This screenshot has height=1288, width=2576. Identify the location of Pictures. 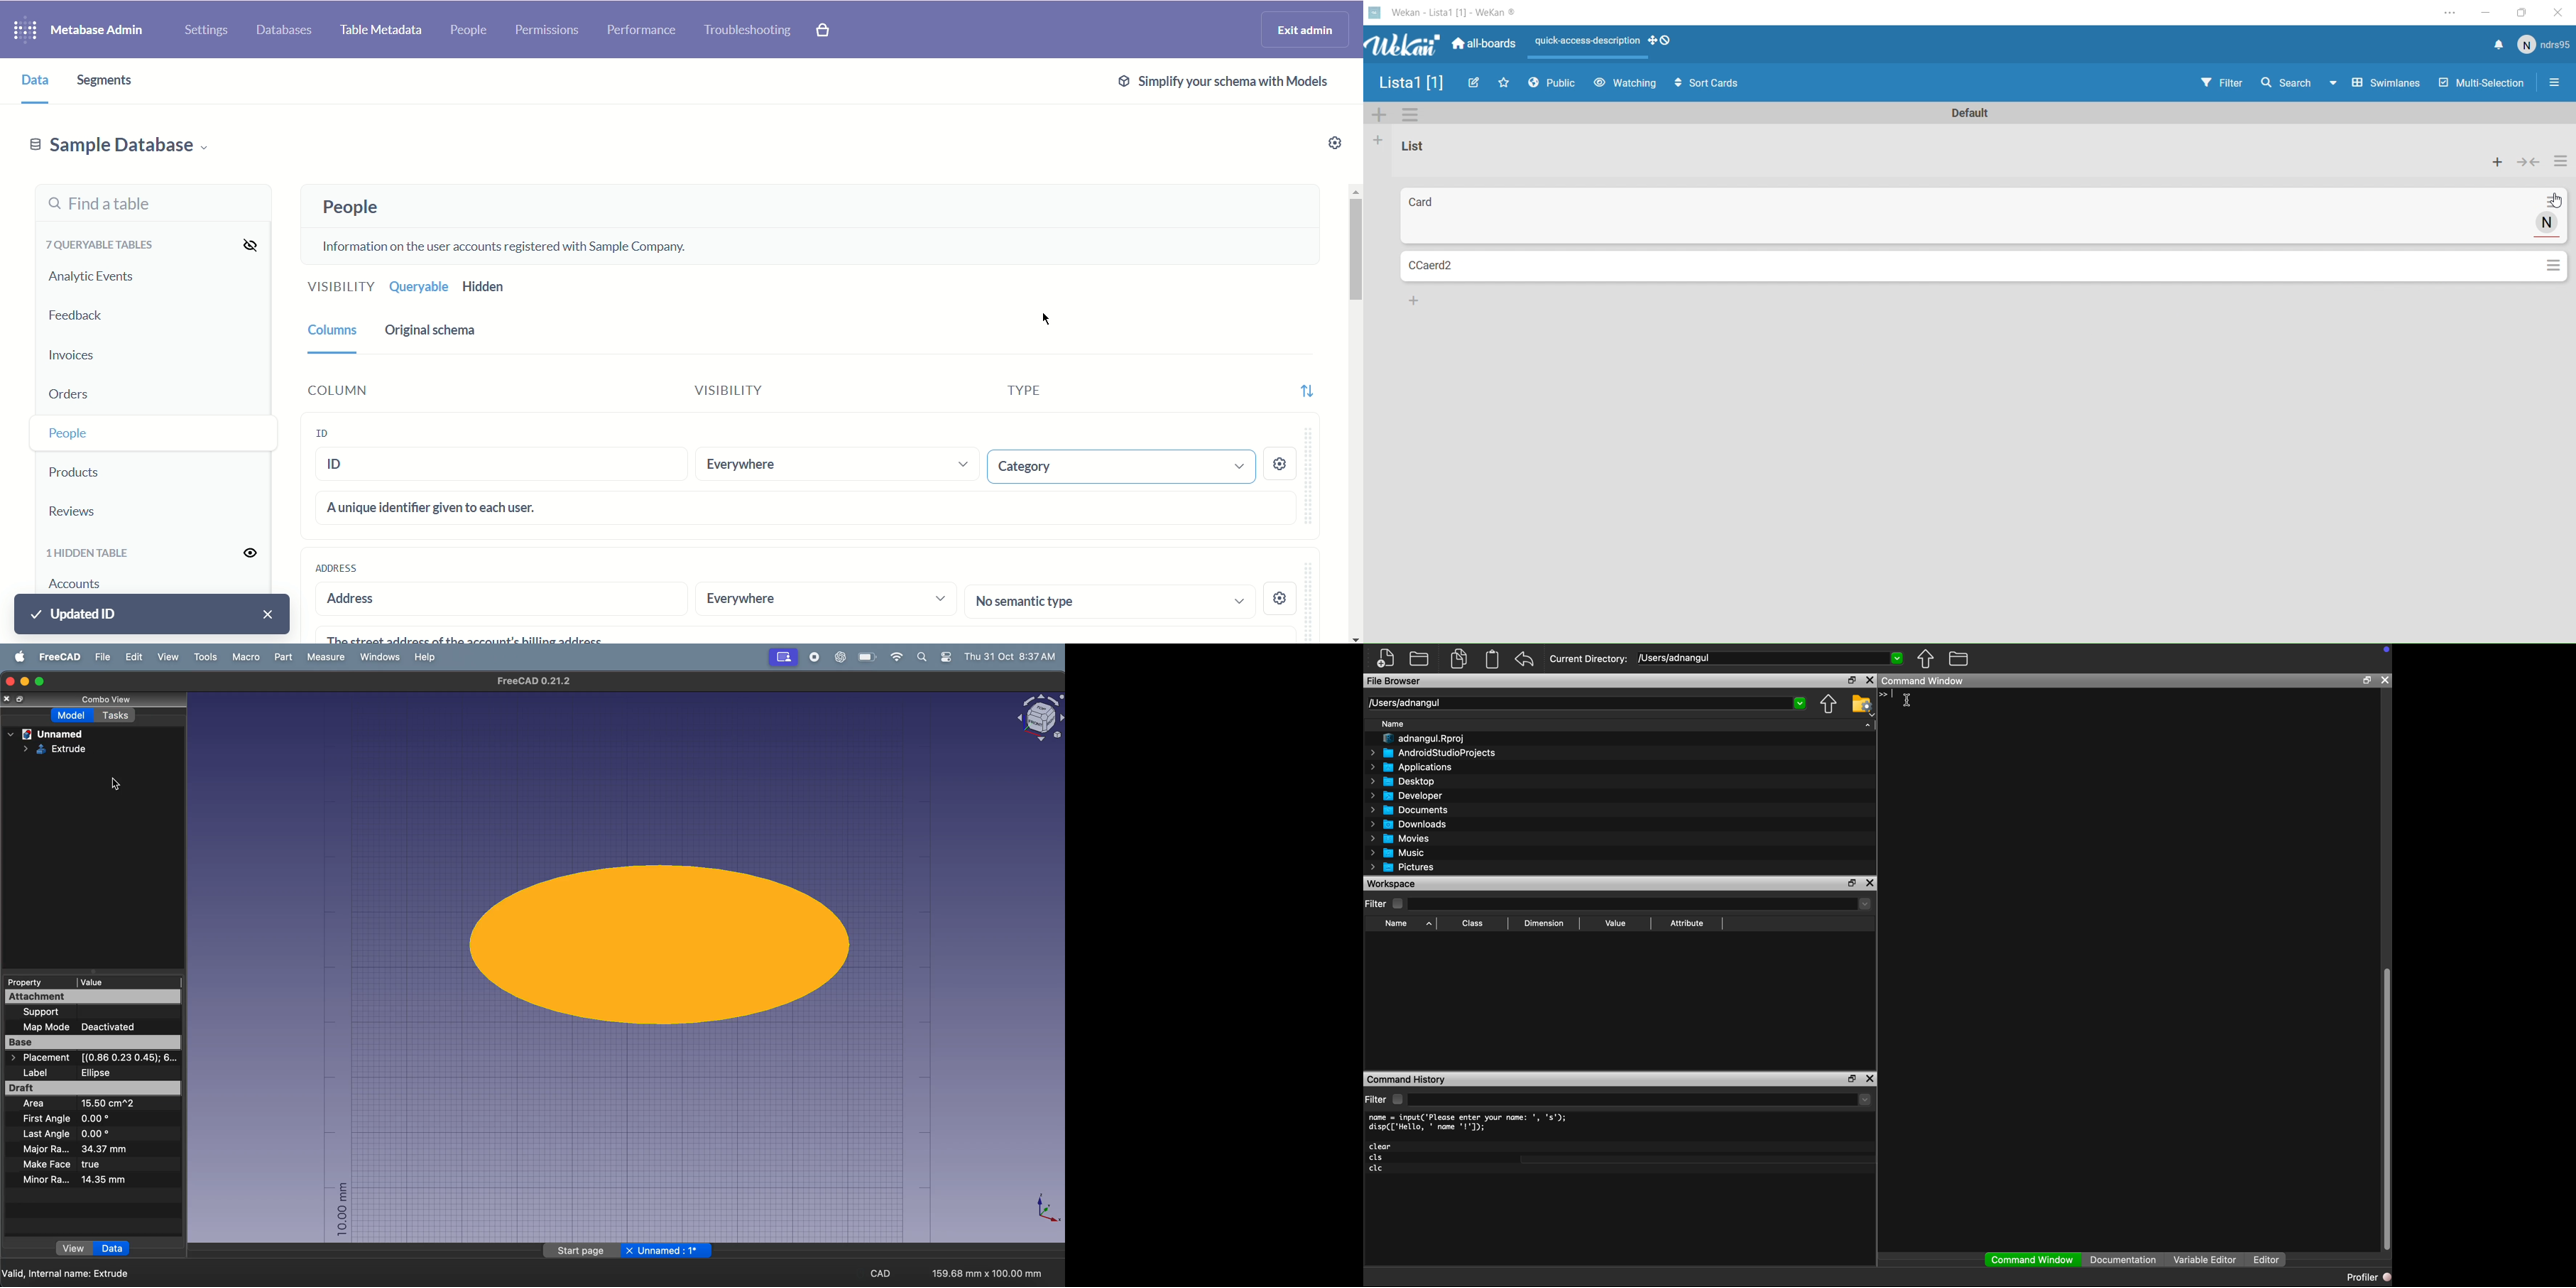
(1402, 868).